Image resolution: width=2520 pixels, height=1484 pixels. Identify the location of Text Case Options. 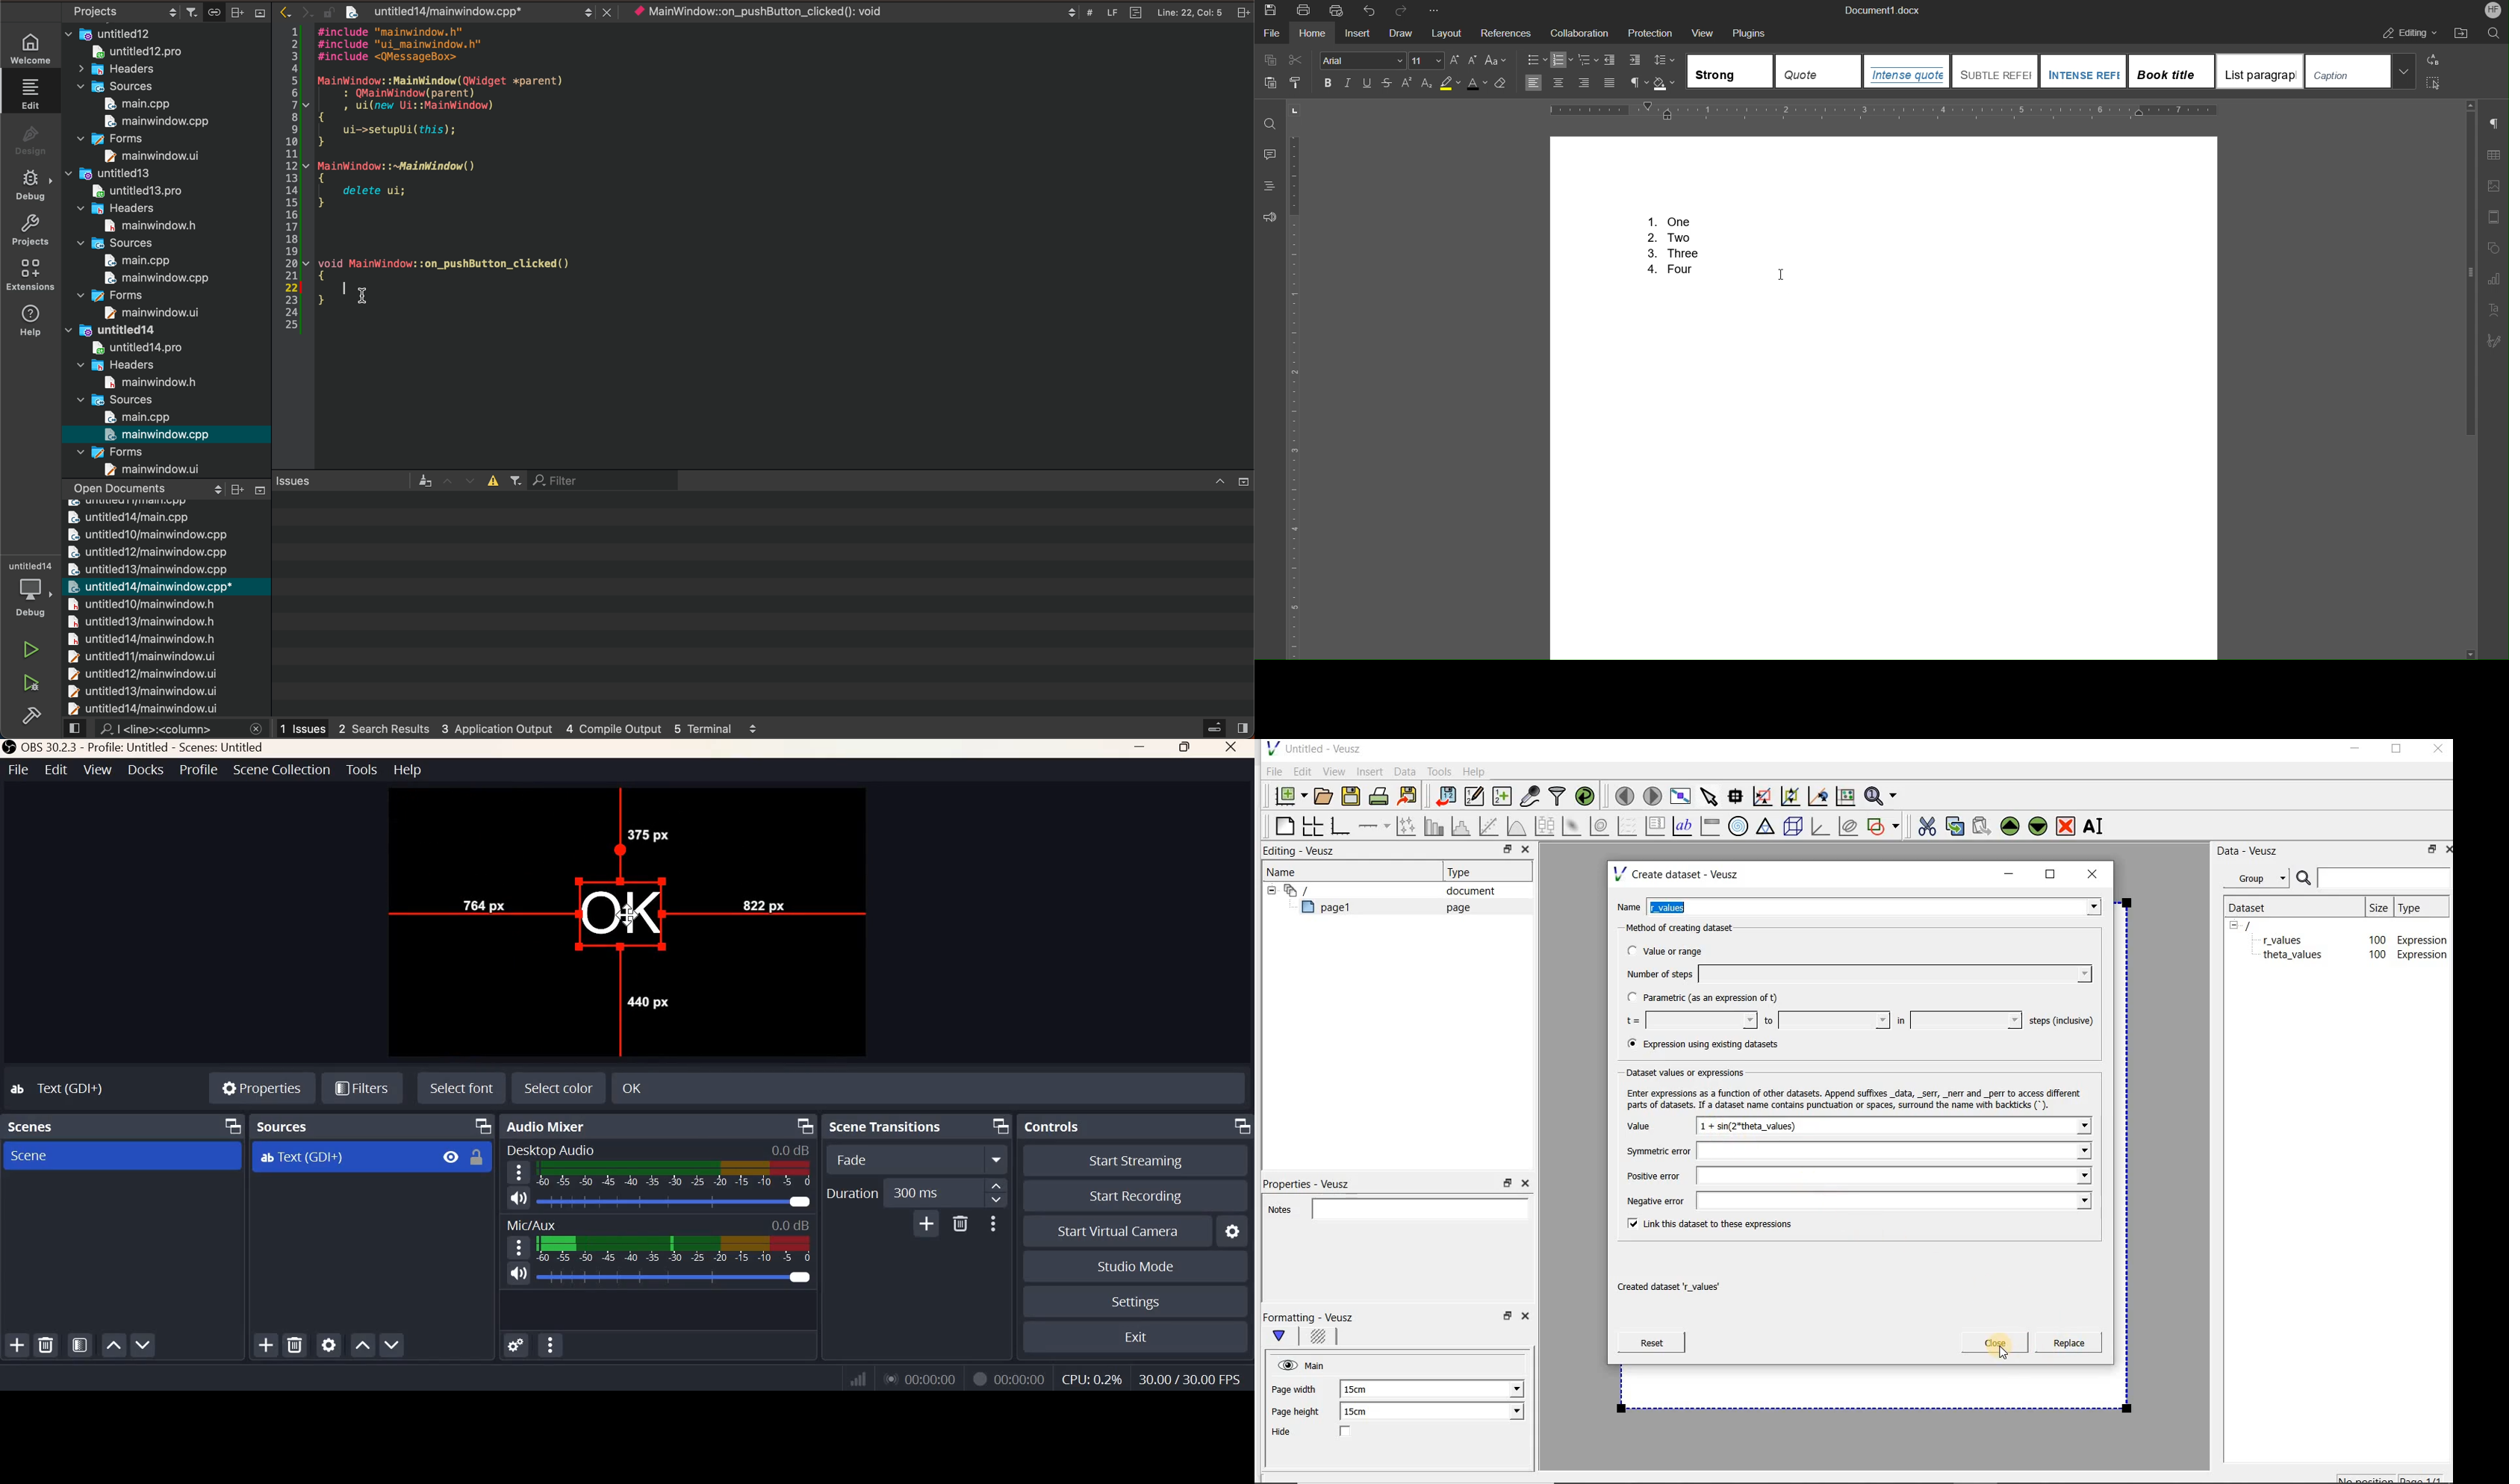
(1495, 61).